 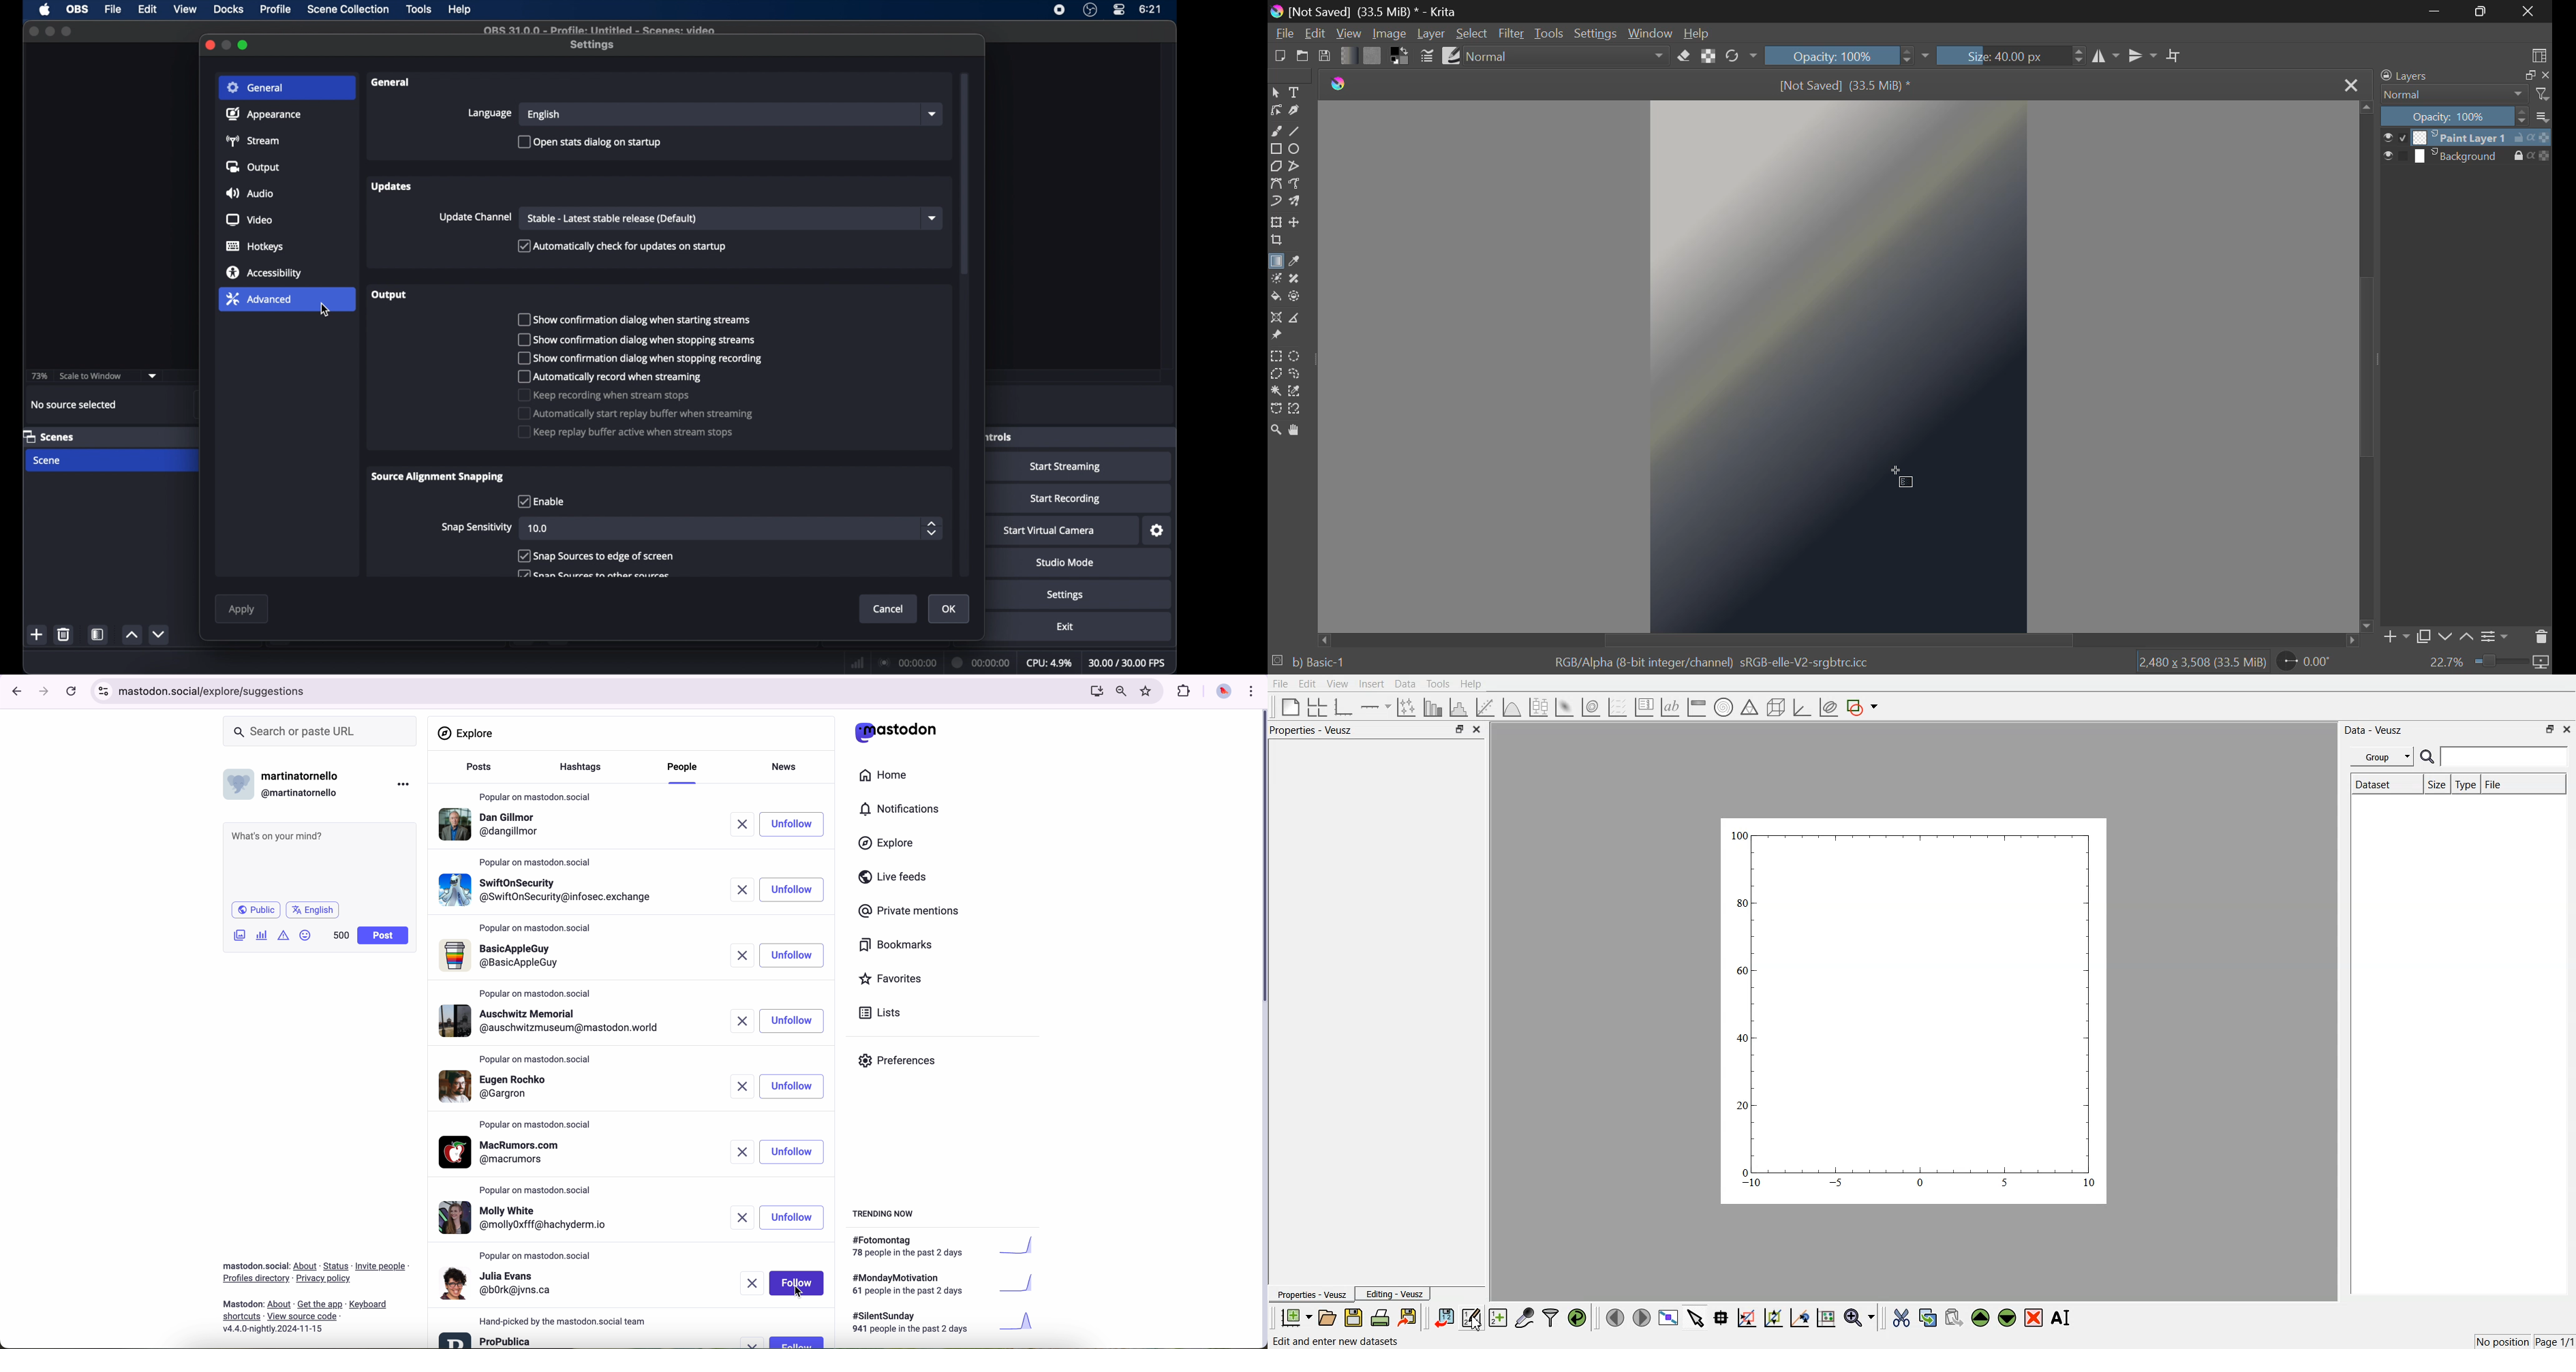 What do you see at coordinates (1349, 55) in the screenshot?
I see `Gradient` at bounding box center [1349, 55].